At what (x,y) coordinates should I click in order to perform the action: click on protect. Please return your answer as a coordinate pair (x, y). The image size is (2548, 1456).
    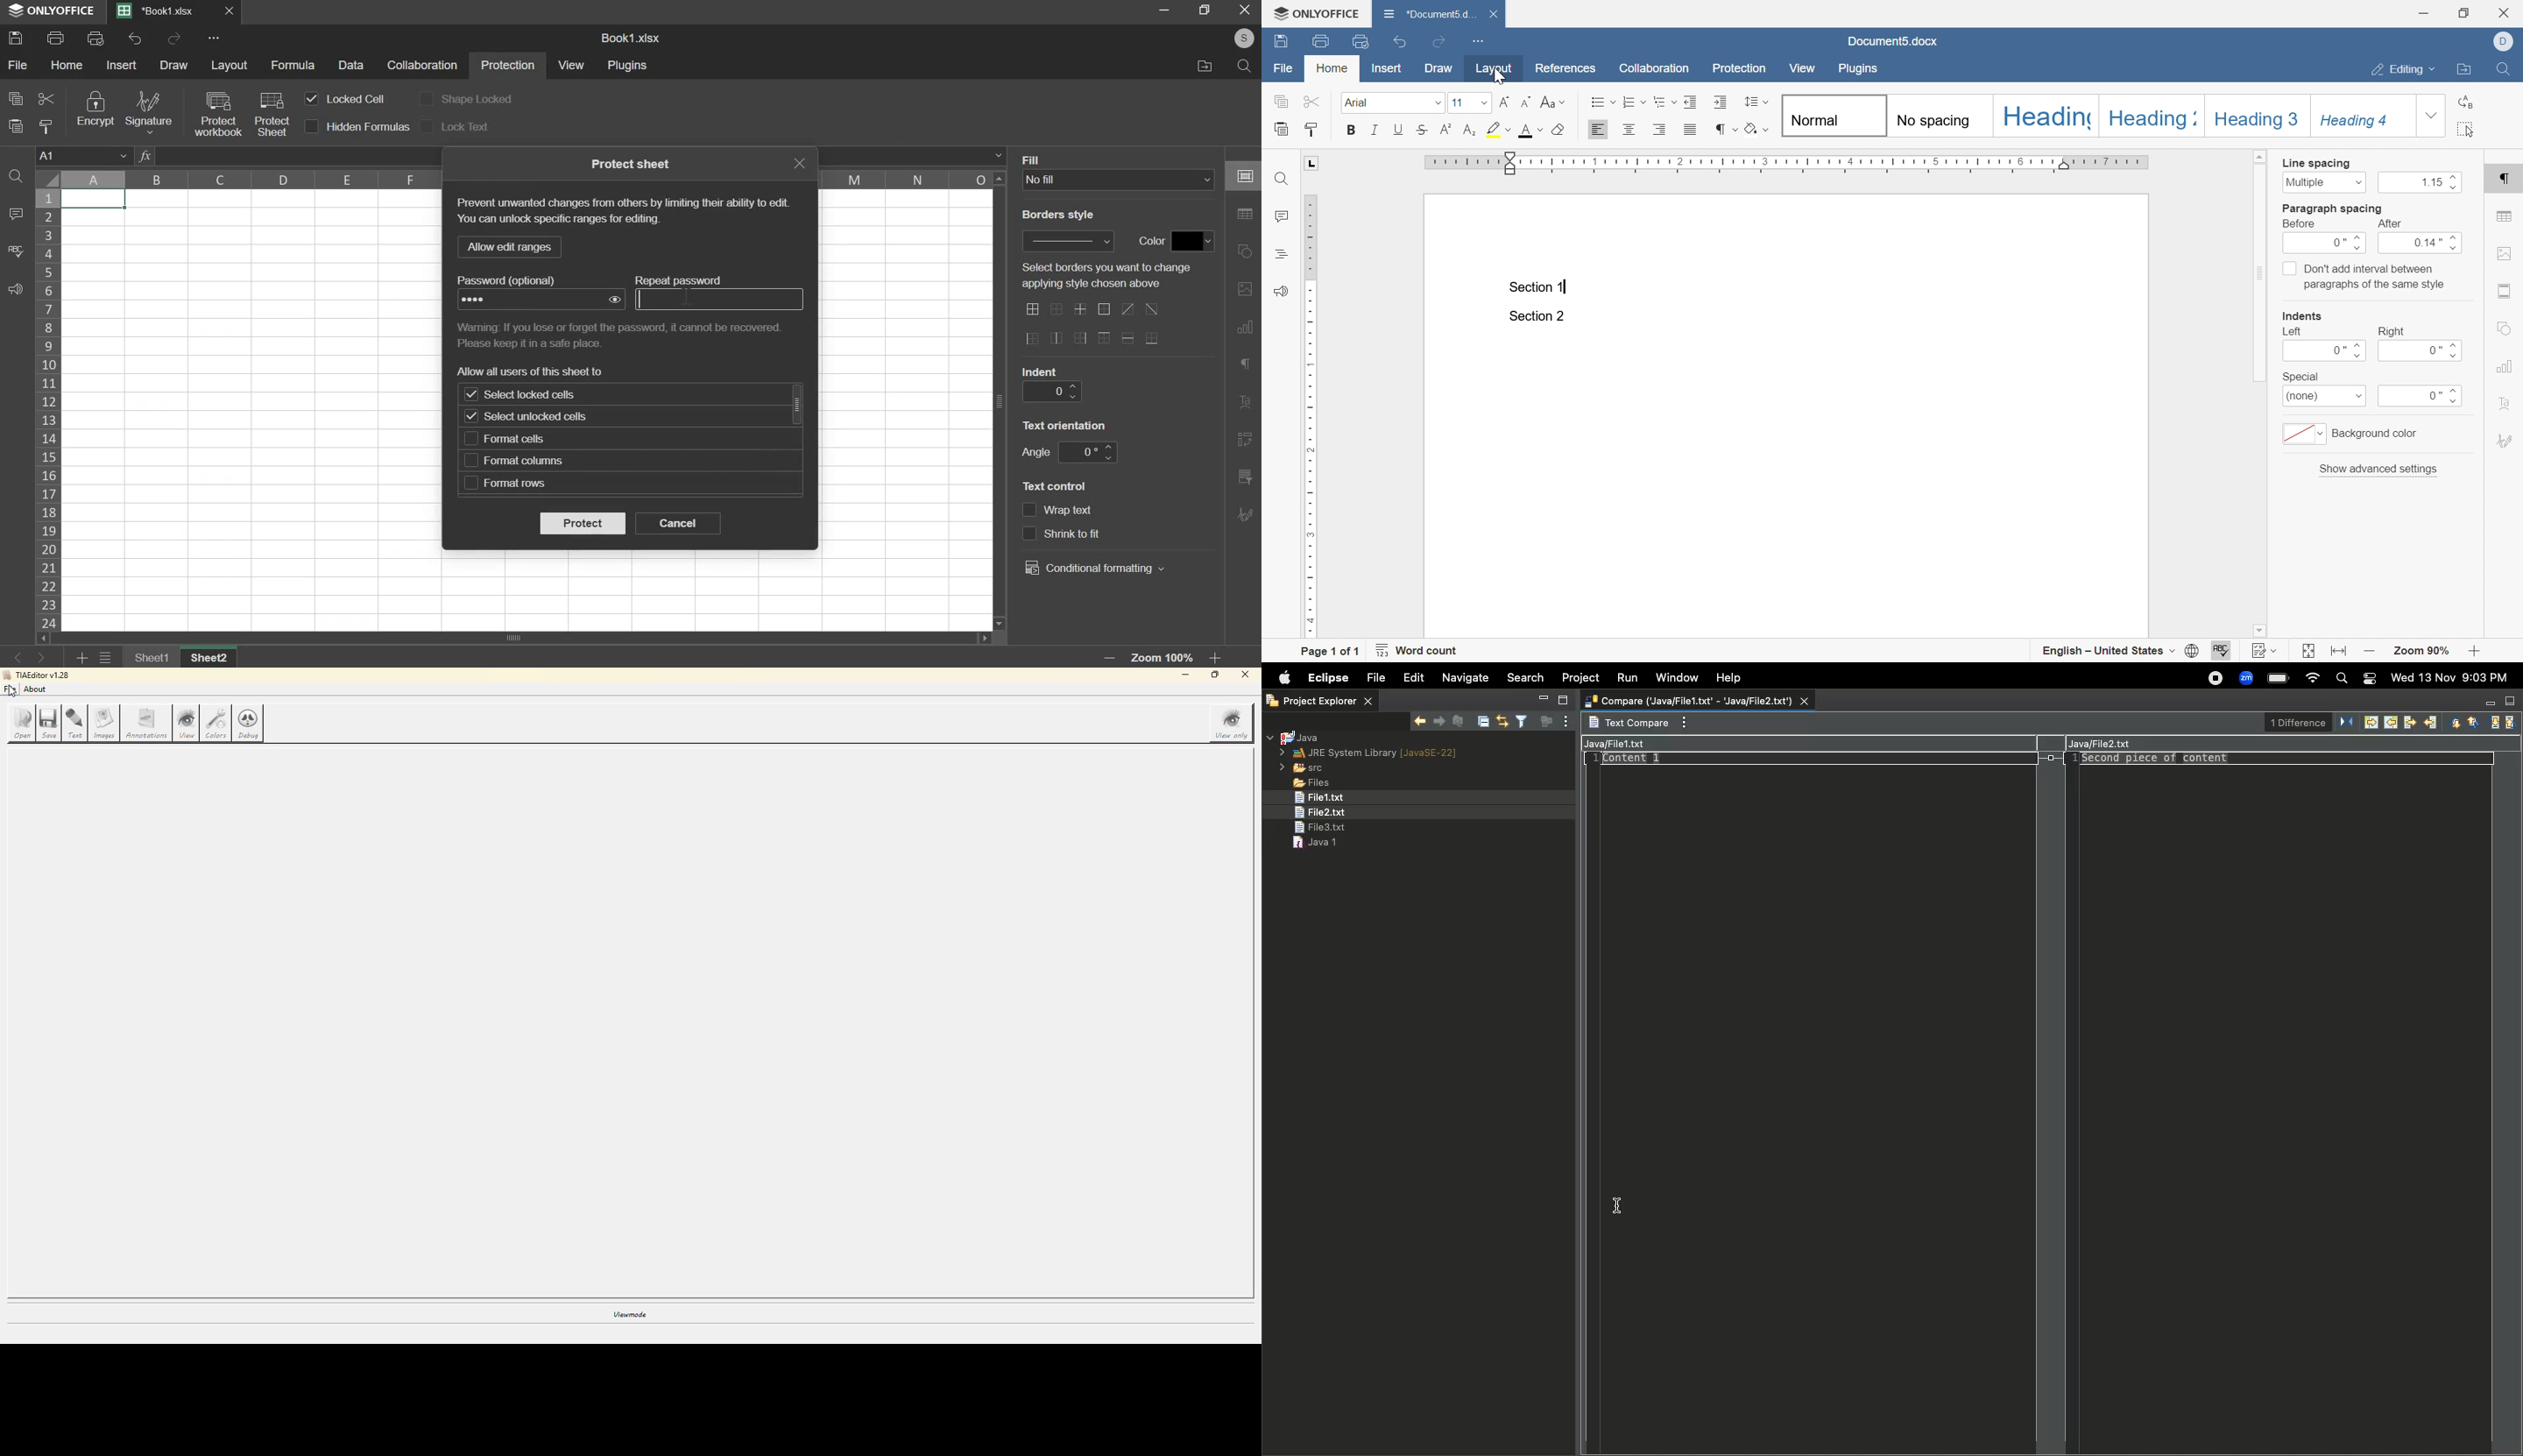
    Looking at the image, I should click on (582, 524).